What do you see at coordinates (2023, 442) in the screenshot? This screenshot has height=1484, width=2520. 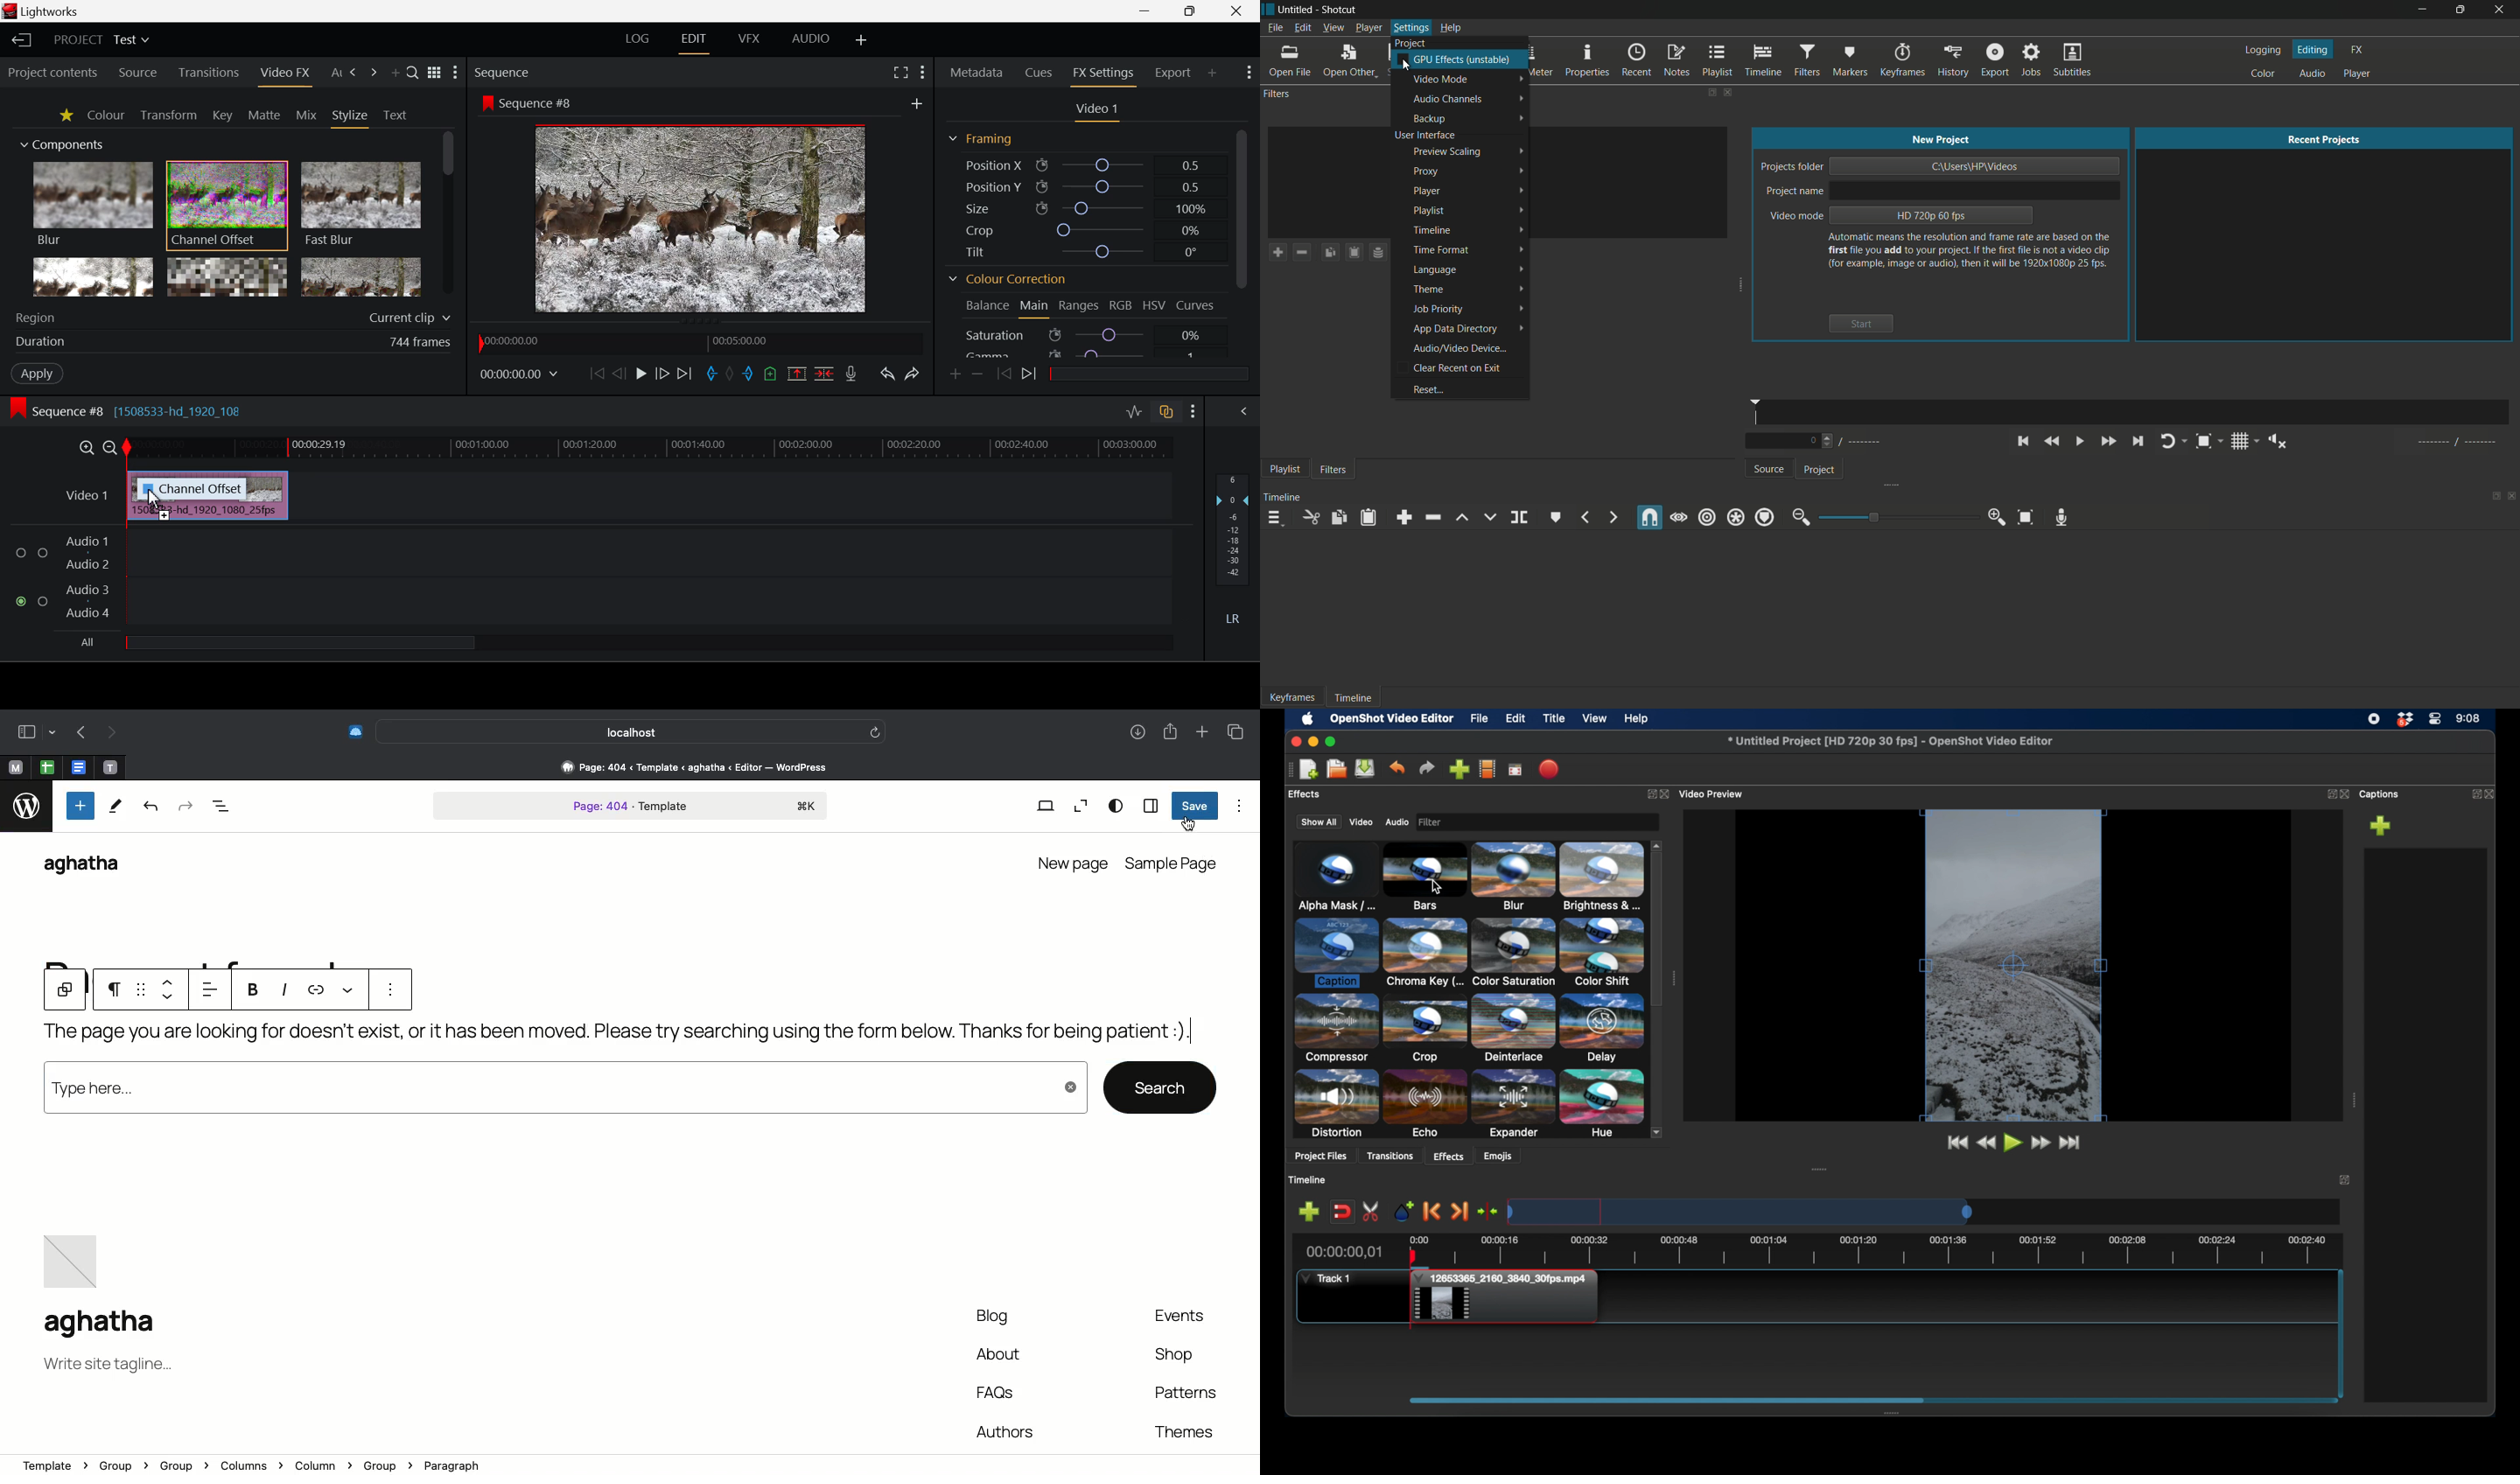 I see `skip to the previous point` at bounding box center [2023, 442].